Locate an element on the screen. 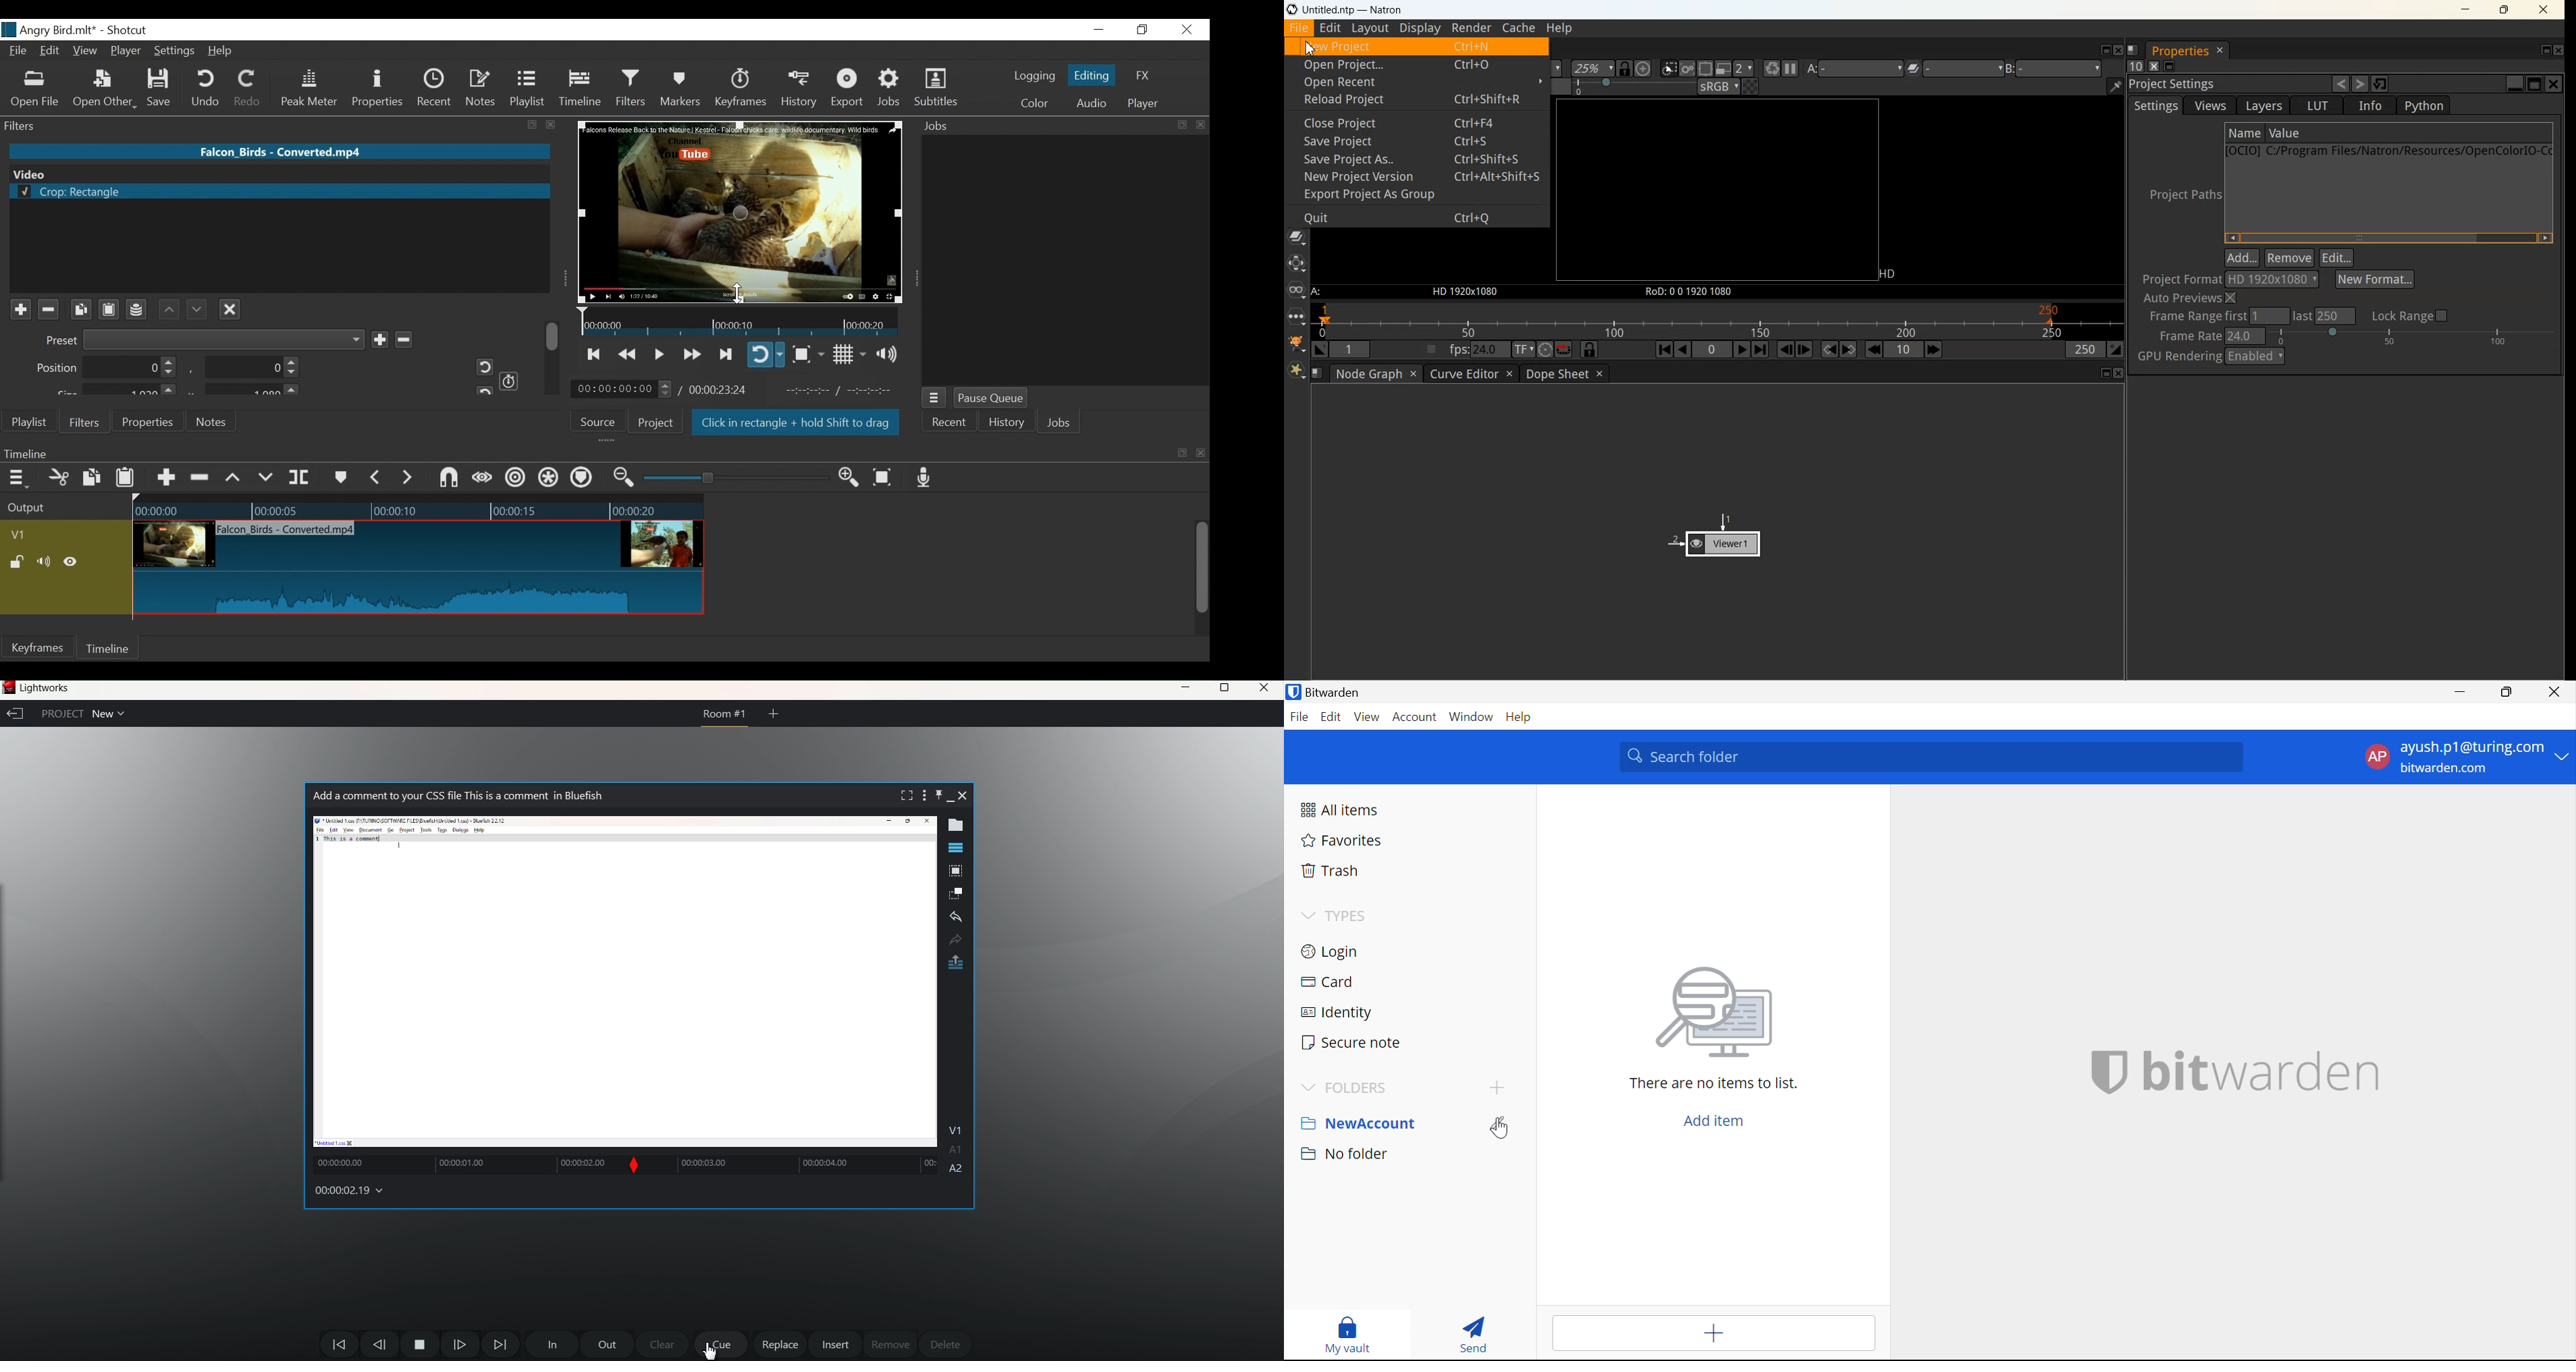 The width and height of the screenshot is (2576, 1372). Pause Queue is located at coordinates (992, 399).